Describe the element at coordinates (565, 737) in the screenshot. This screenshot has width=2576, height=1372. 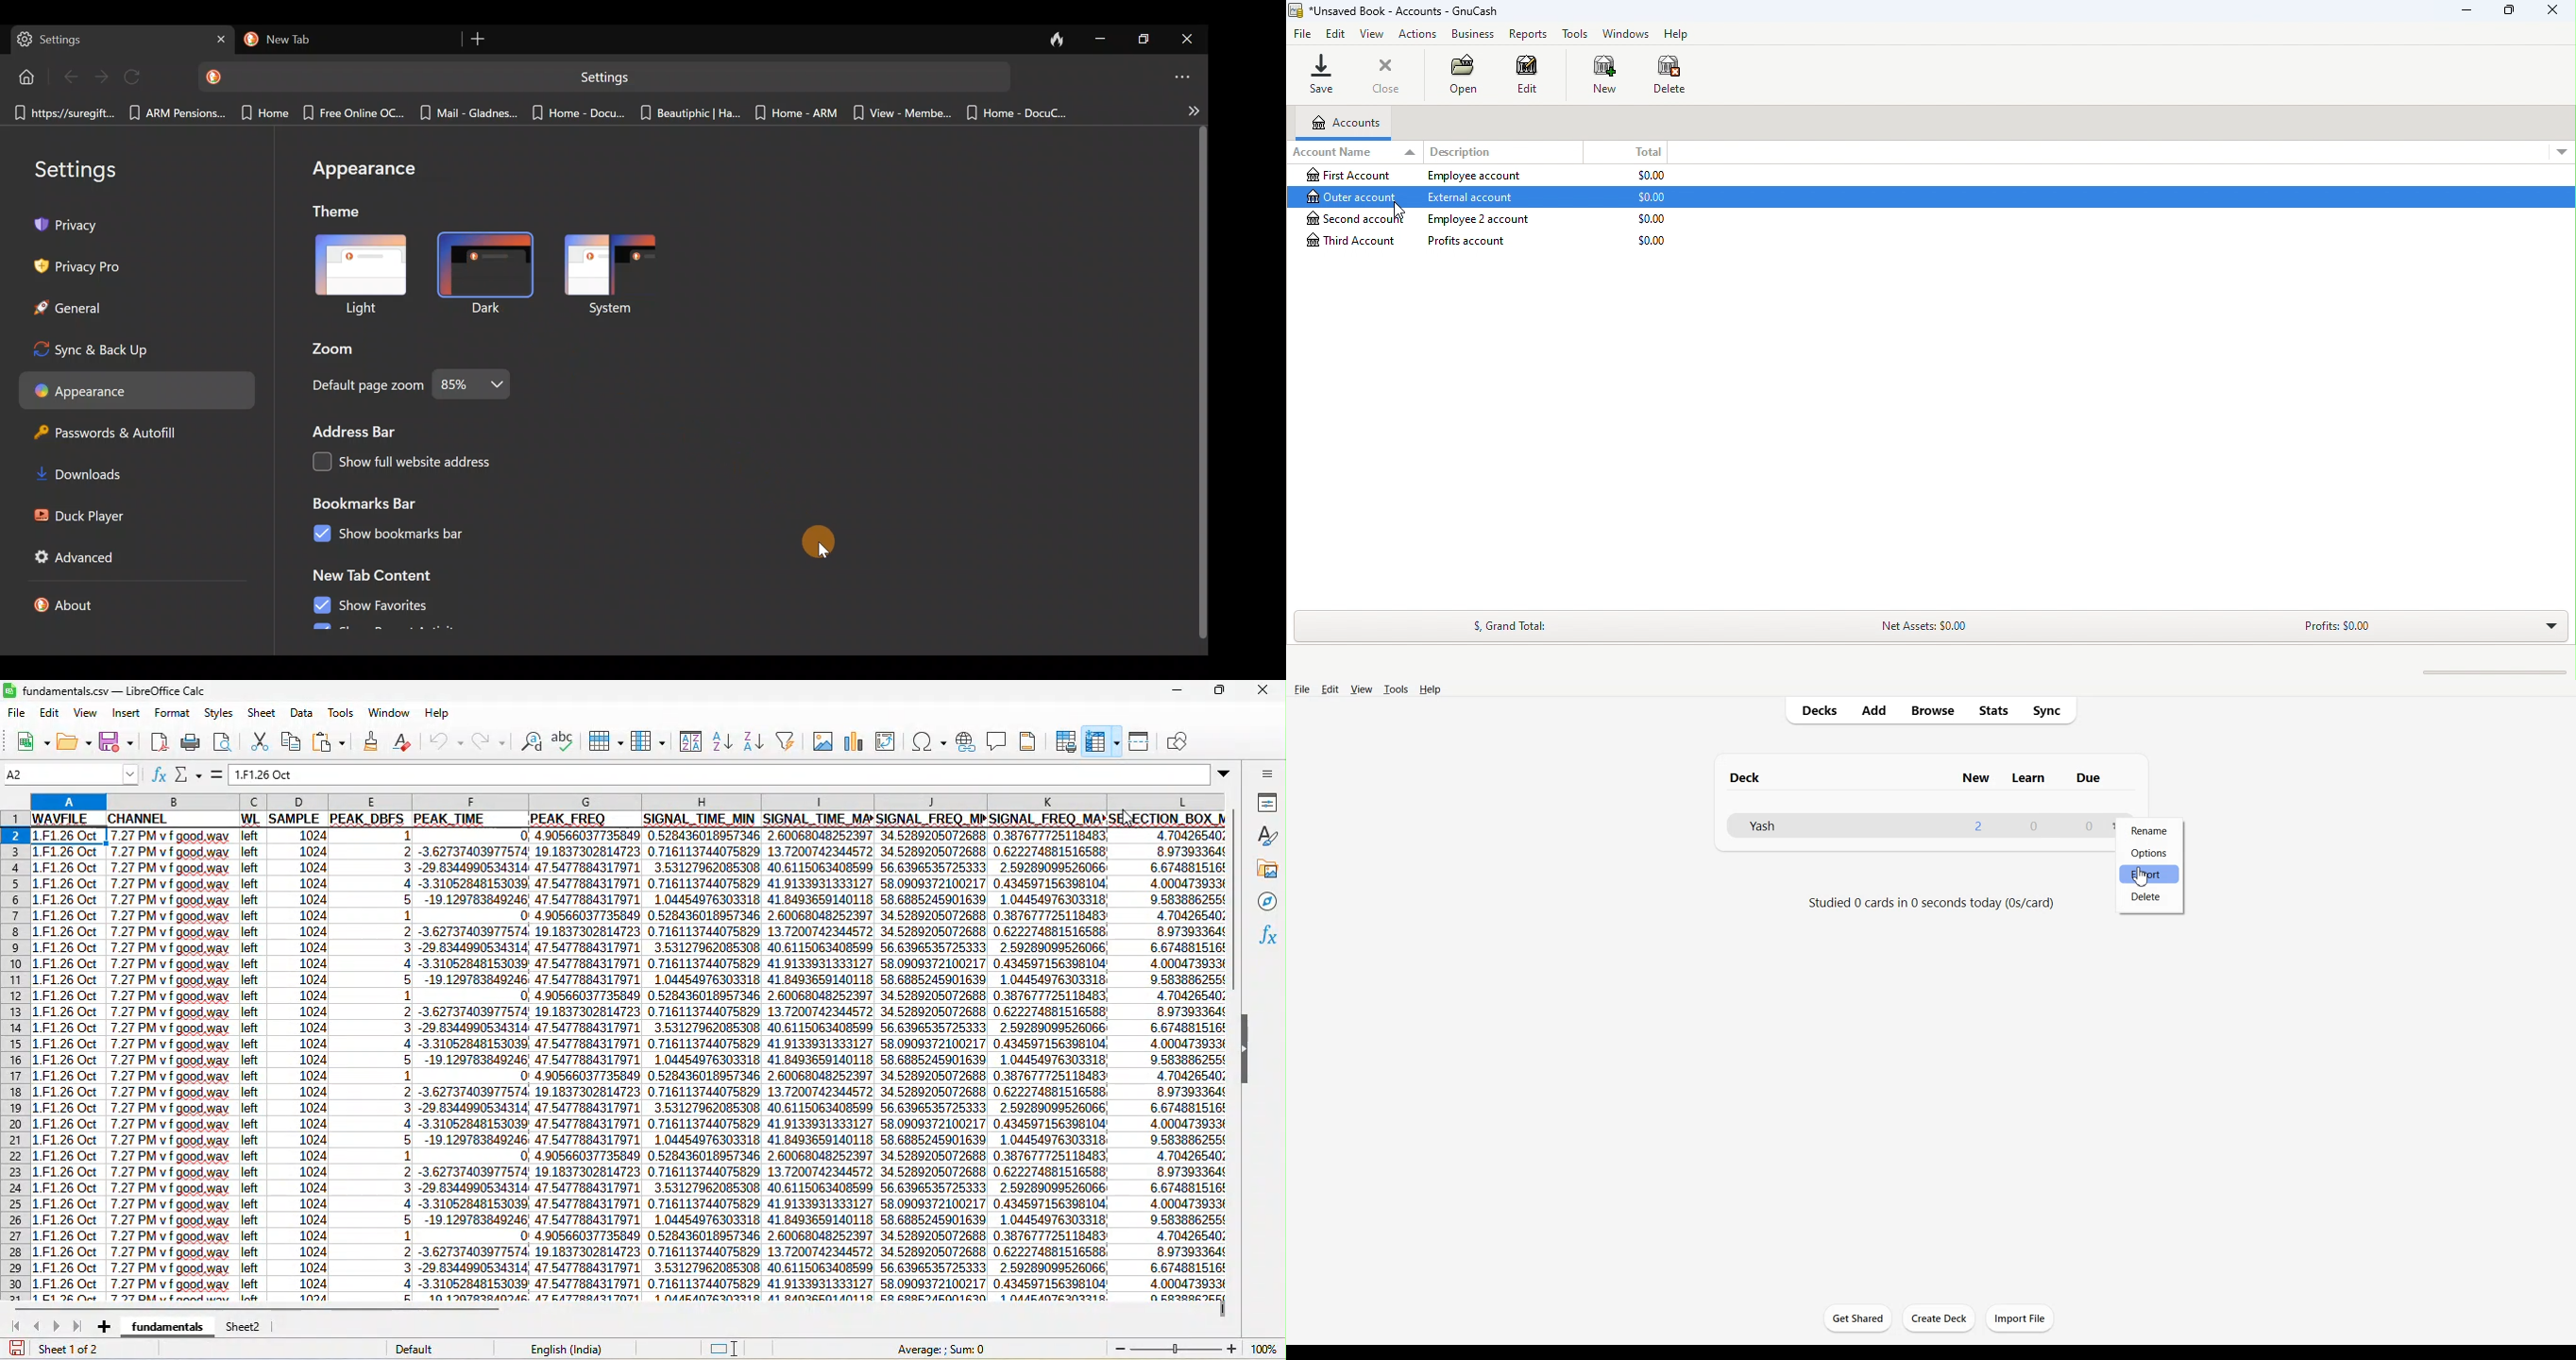
I see `spelling` at that location.